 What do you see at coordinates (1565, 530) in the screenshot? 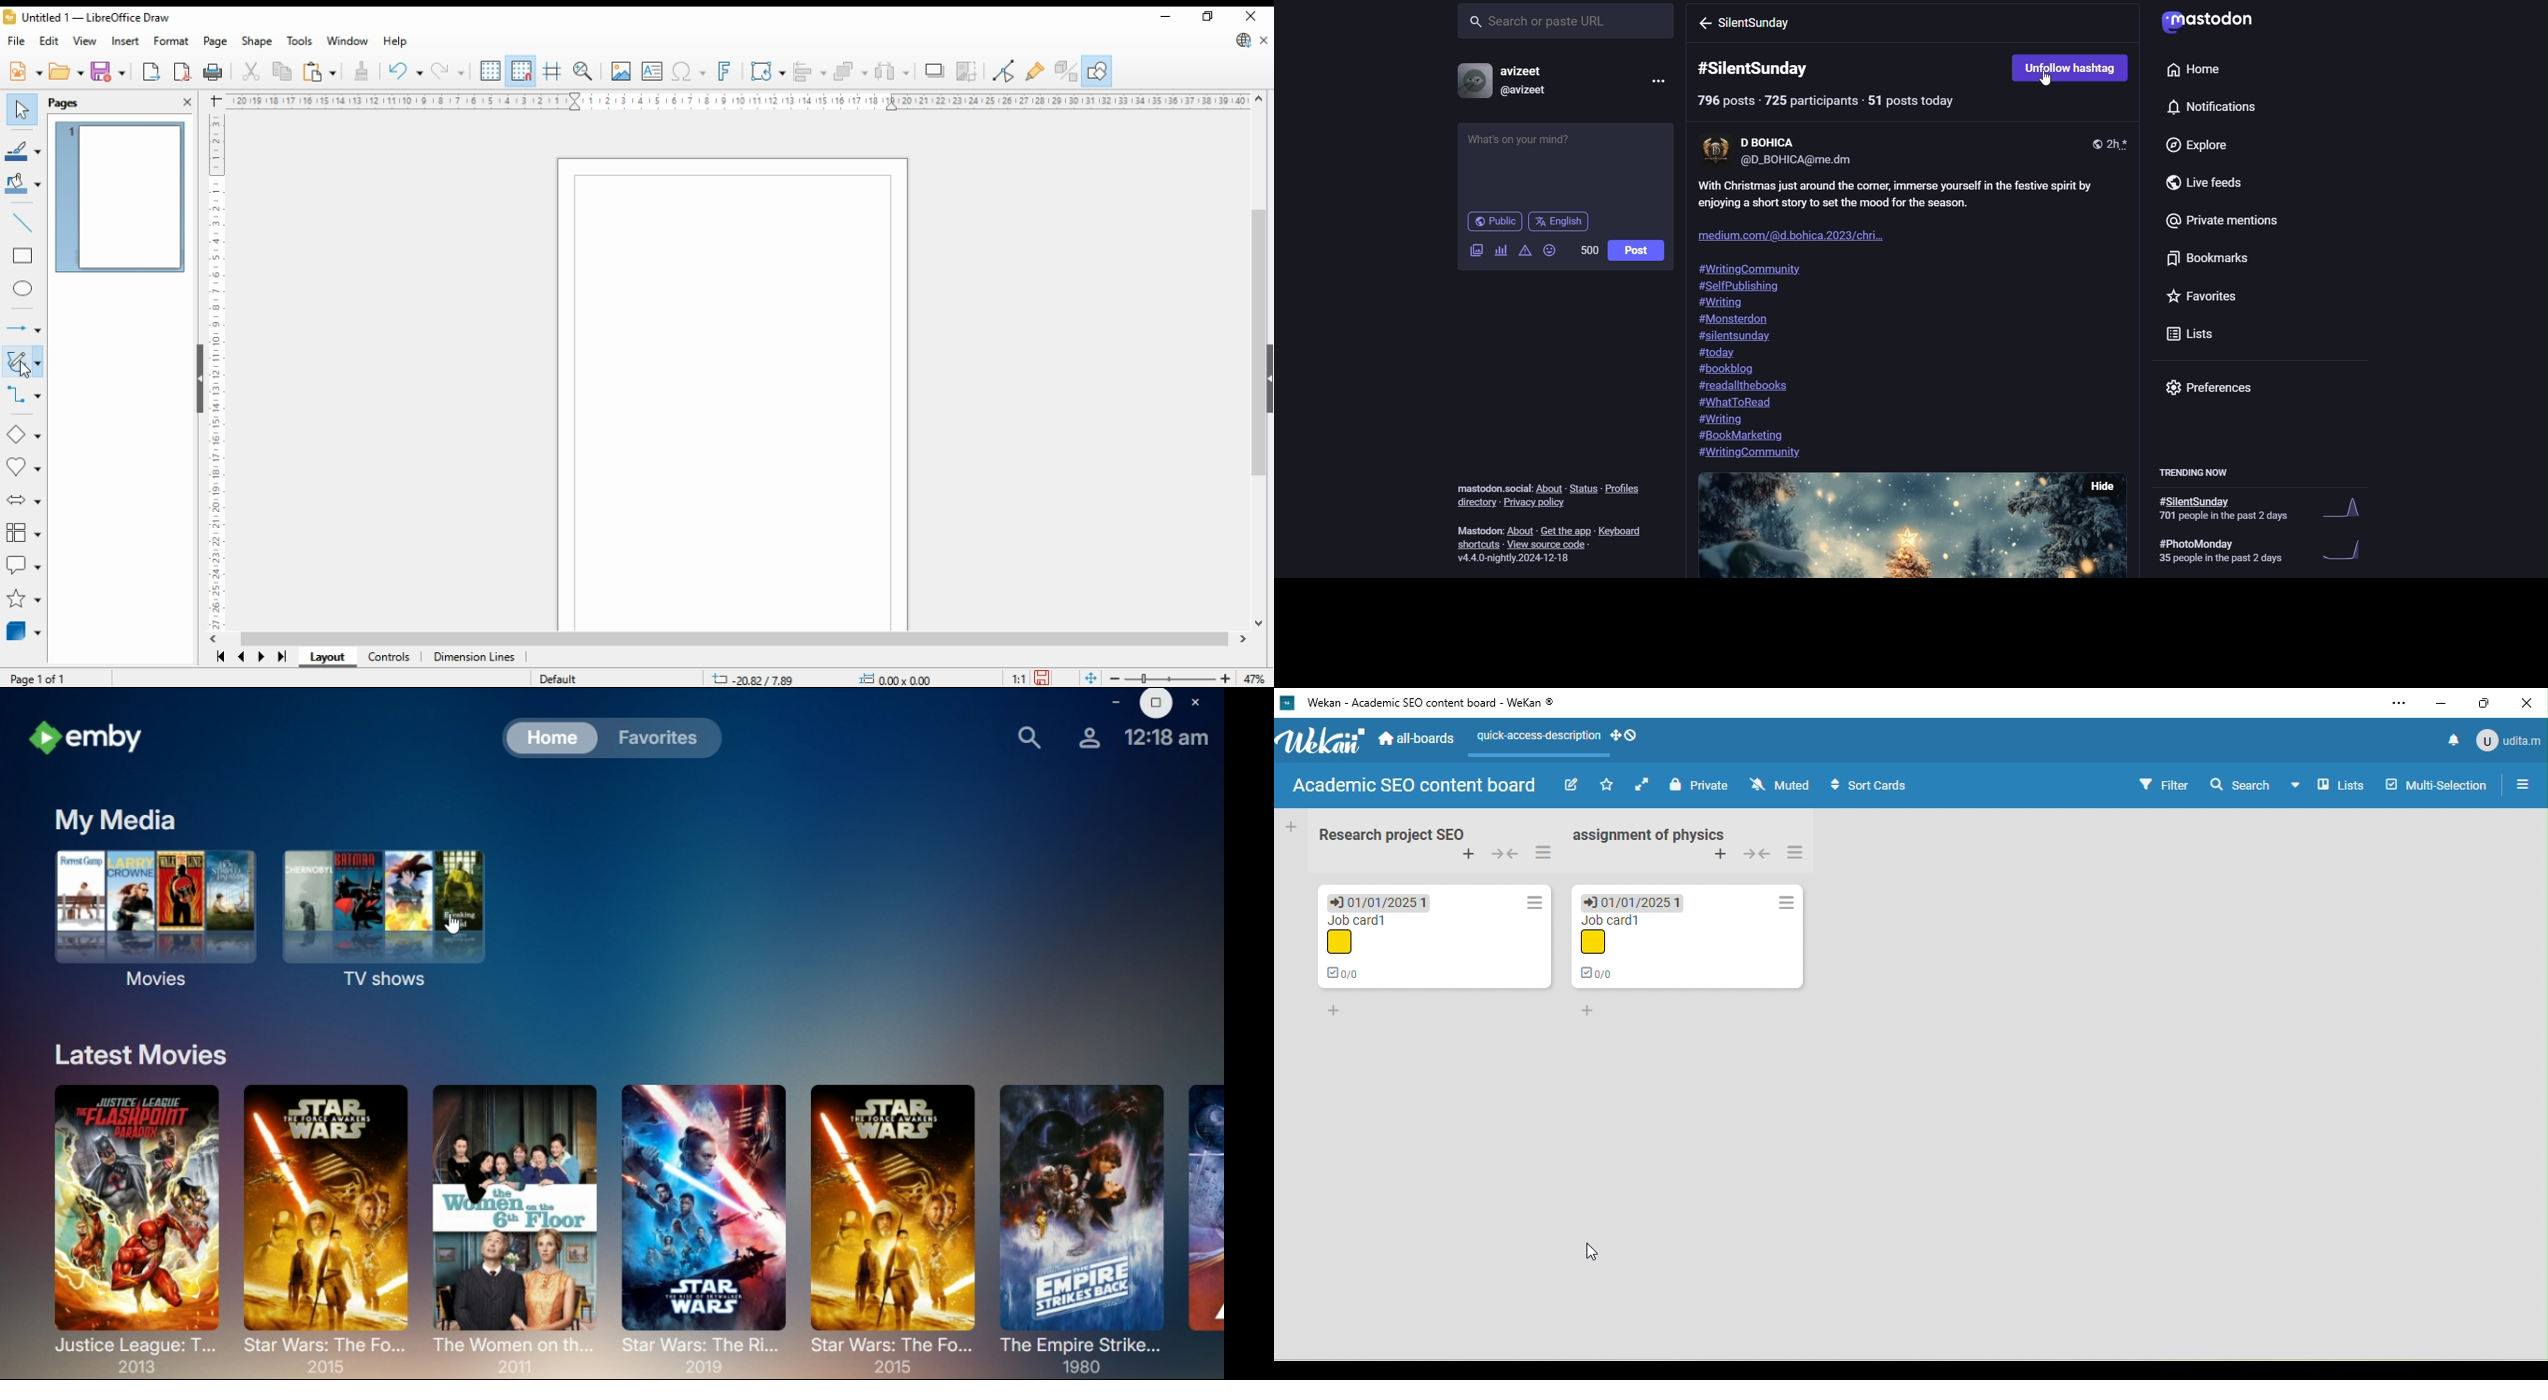
I see `get the app` at bounding box center [1565, 530].